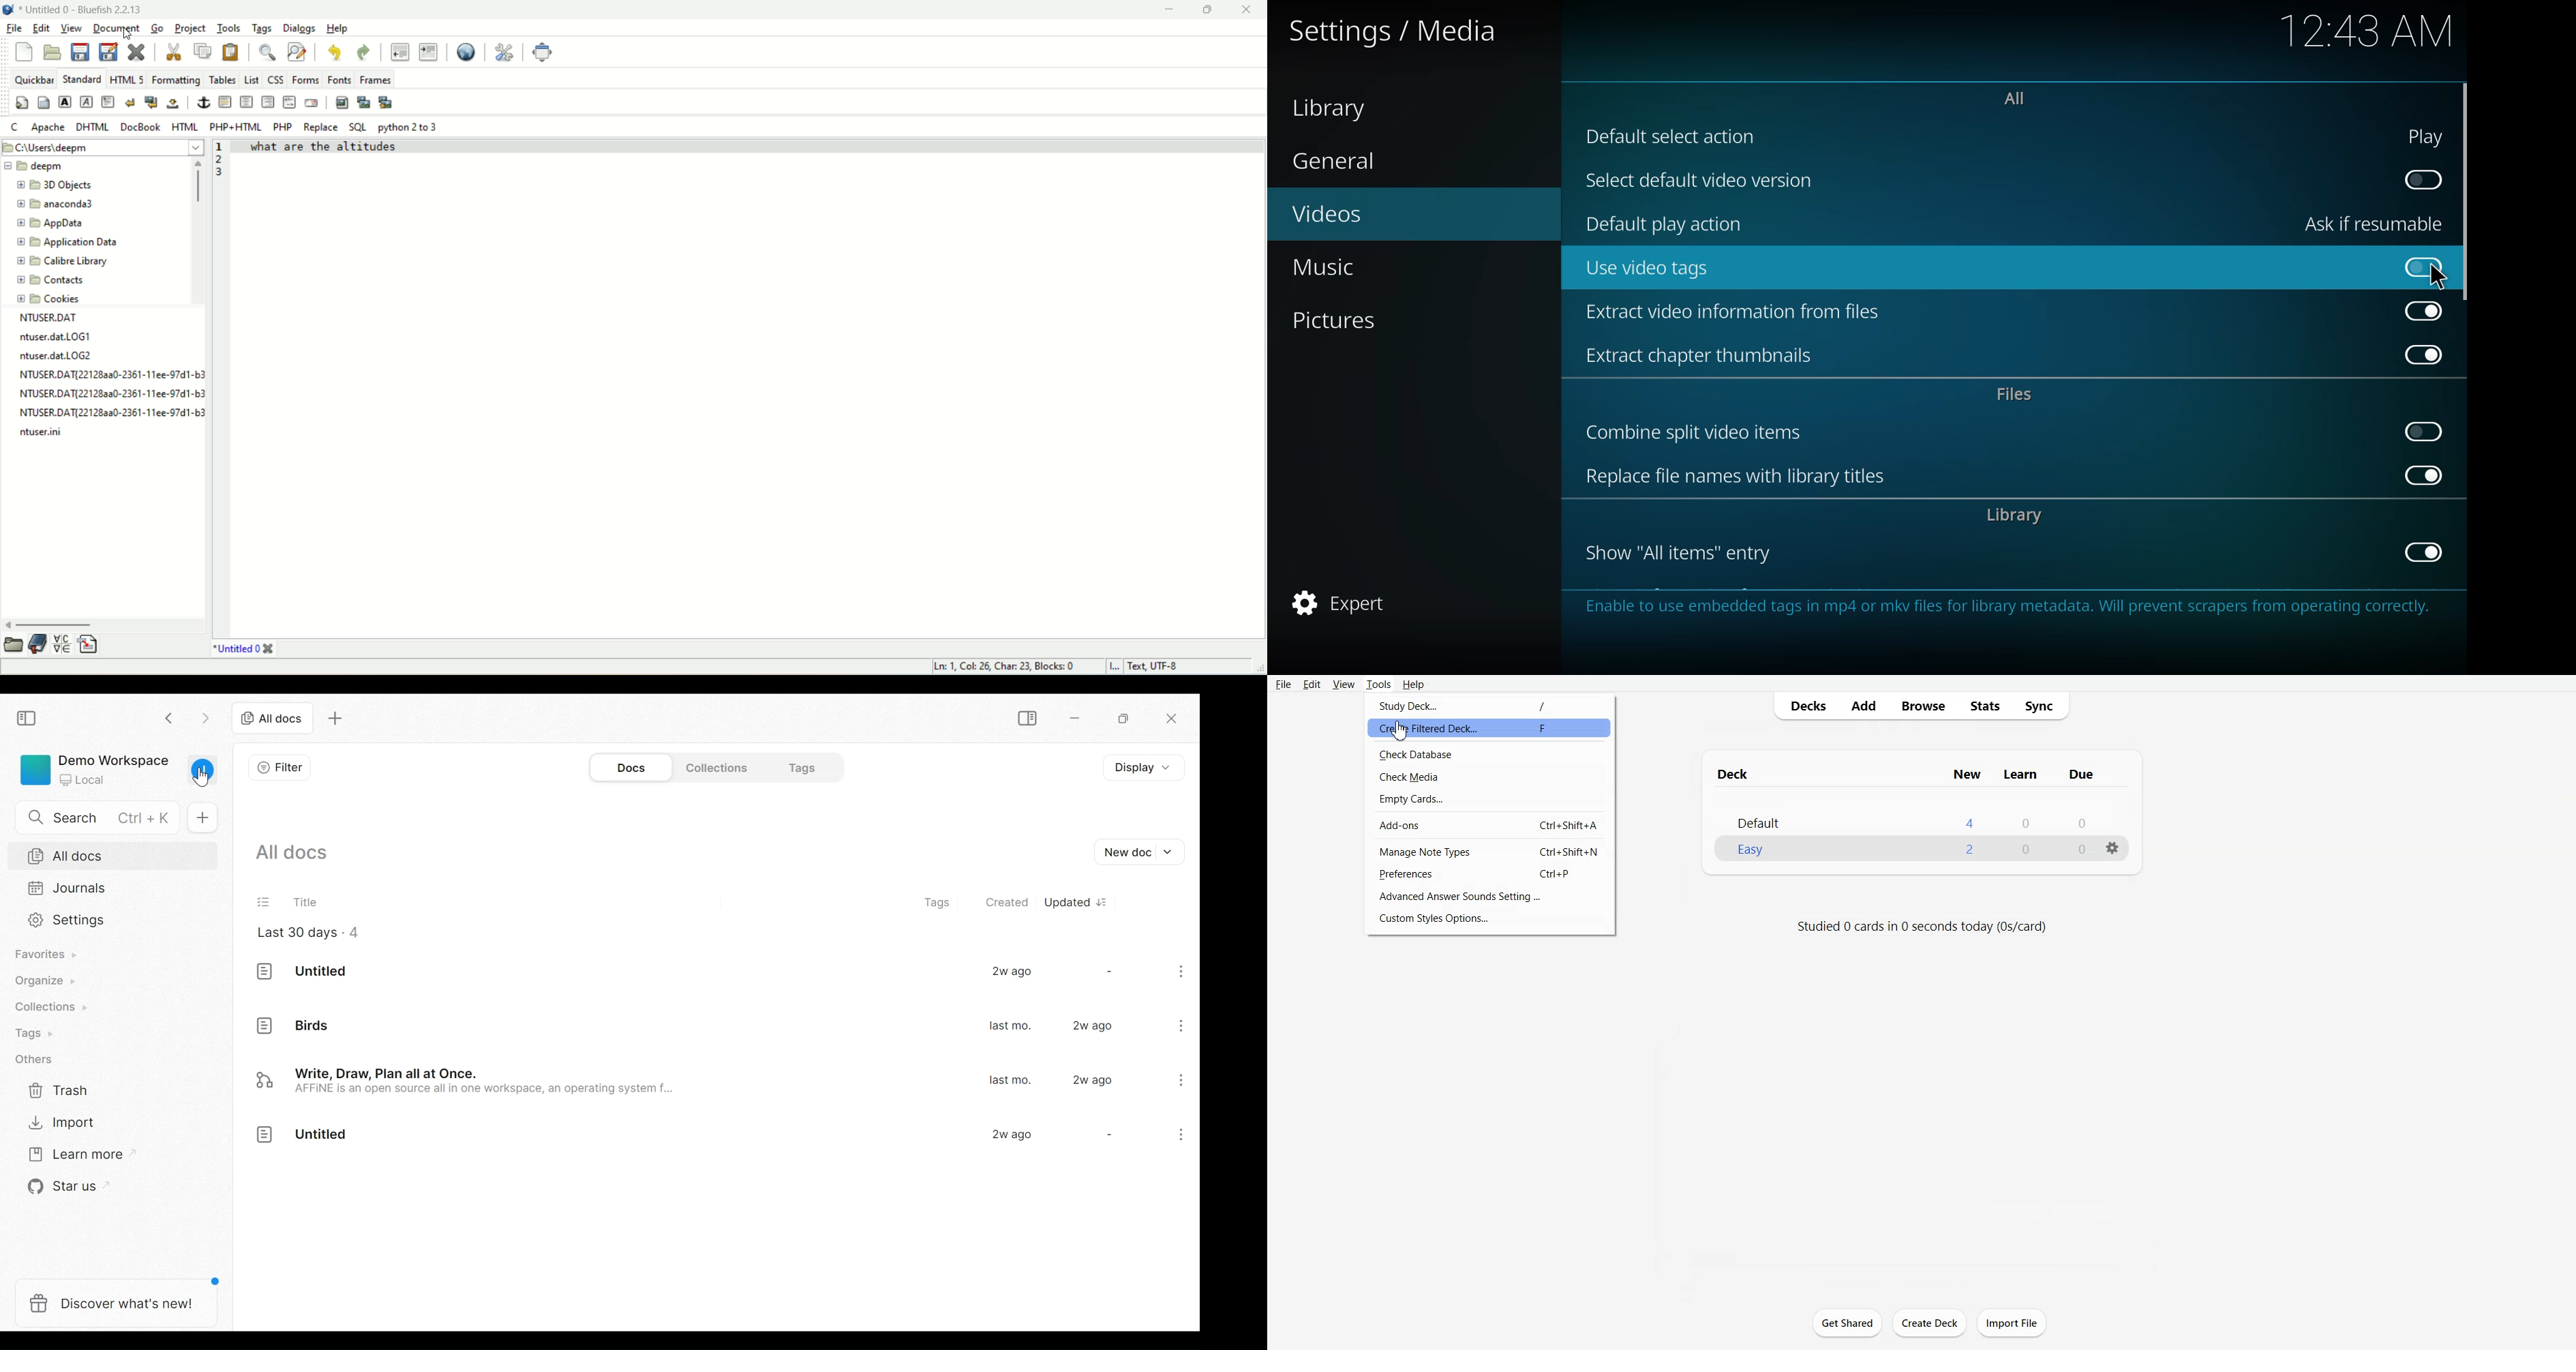 Image resolution: width=2576 pixels, height=1372 pixels. I want to click on enabled, so click(2426, 311).